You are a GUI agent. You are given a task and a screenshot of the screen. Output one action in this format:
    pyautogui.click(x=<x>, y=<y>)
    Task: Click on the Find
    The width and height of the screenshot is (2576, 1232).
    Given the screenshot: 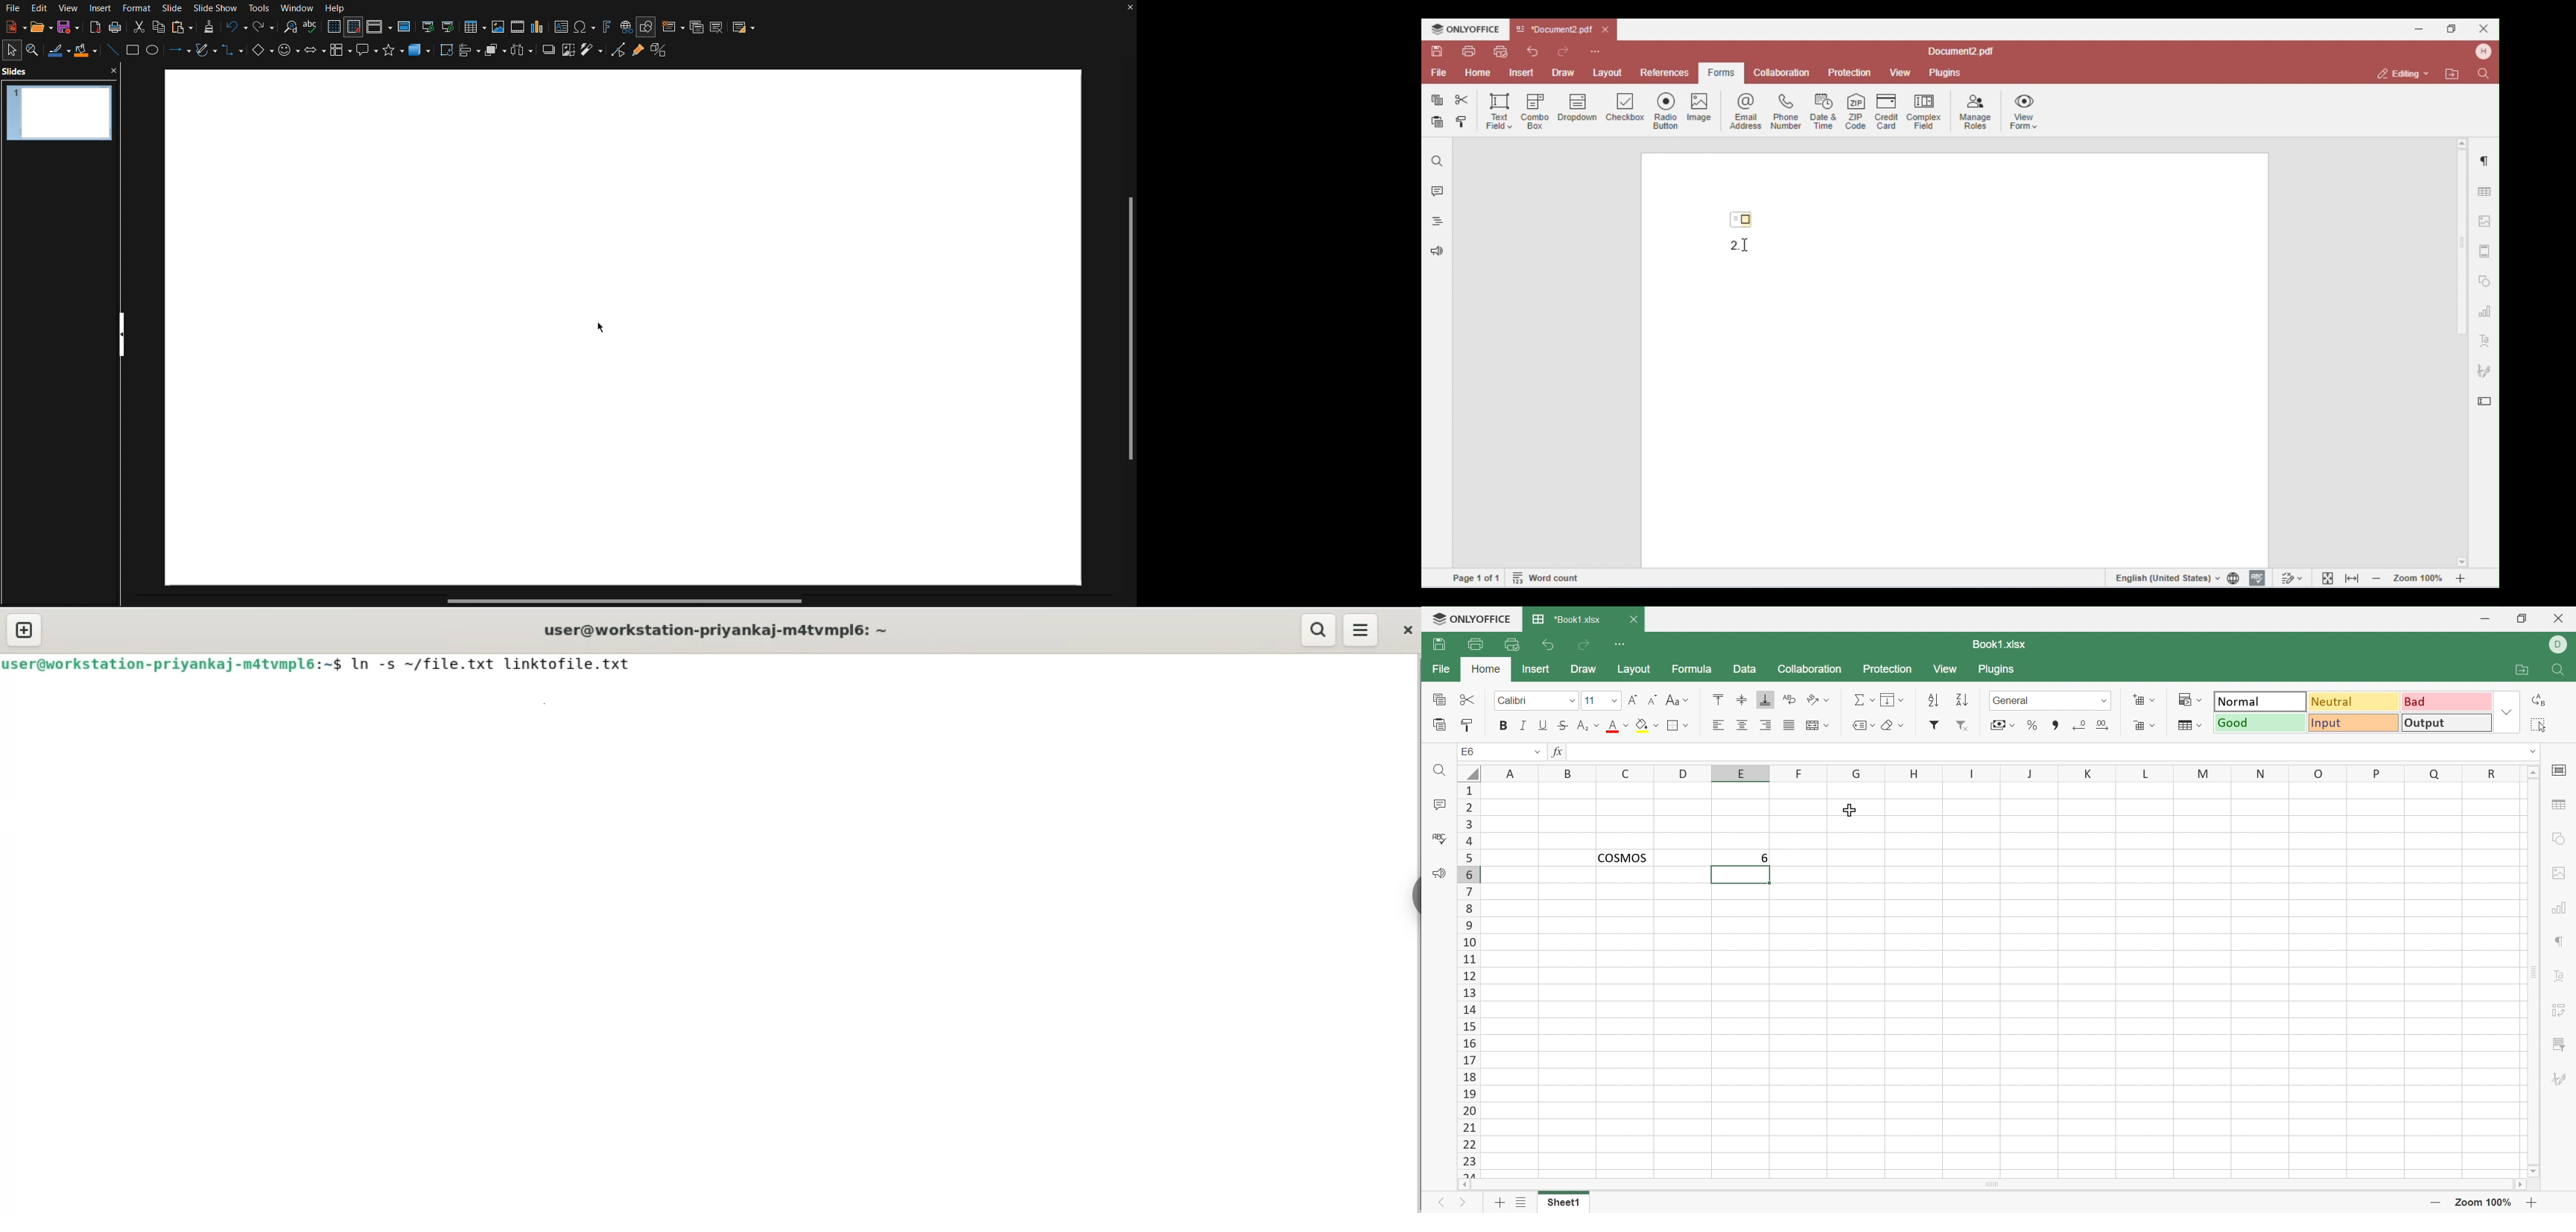 What is the action you would take?
    pyautogui.click(x=2559, y=671)
    